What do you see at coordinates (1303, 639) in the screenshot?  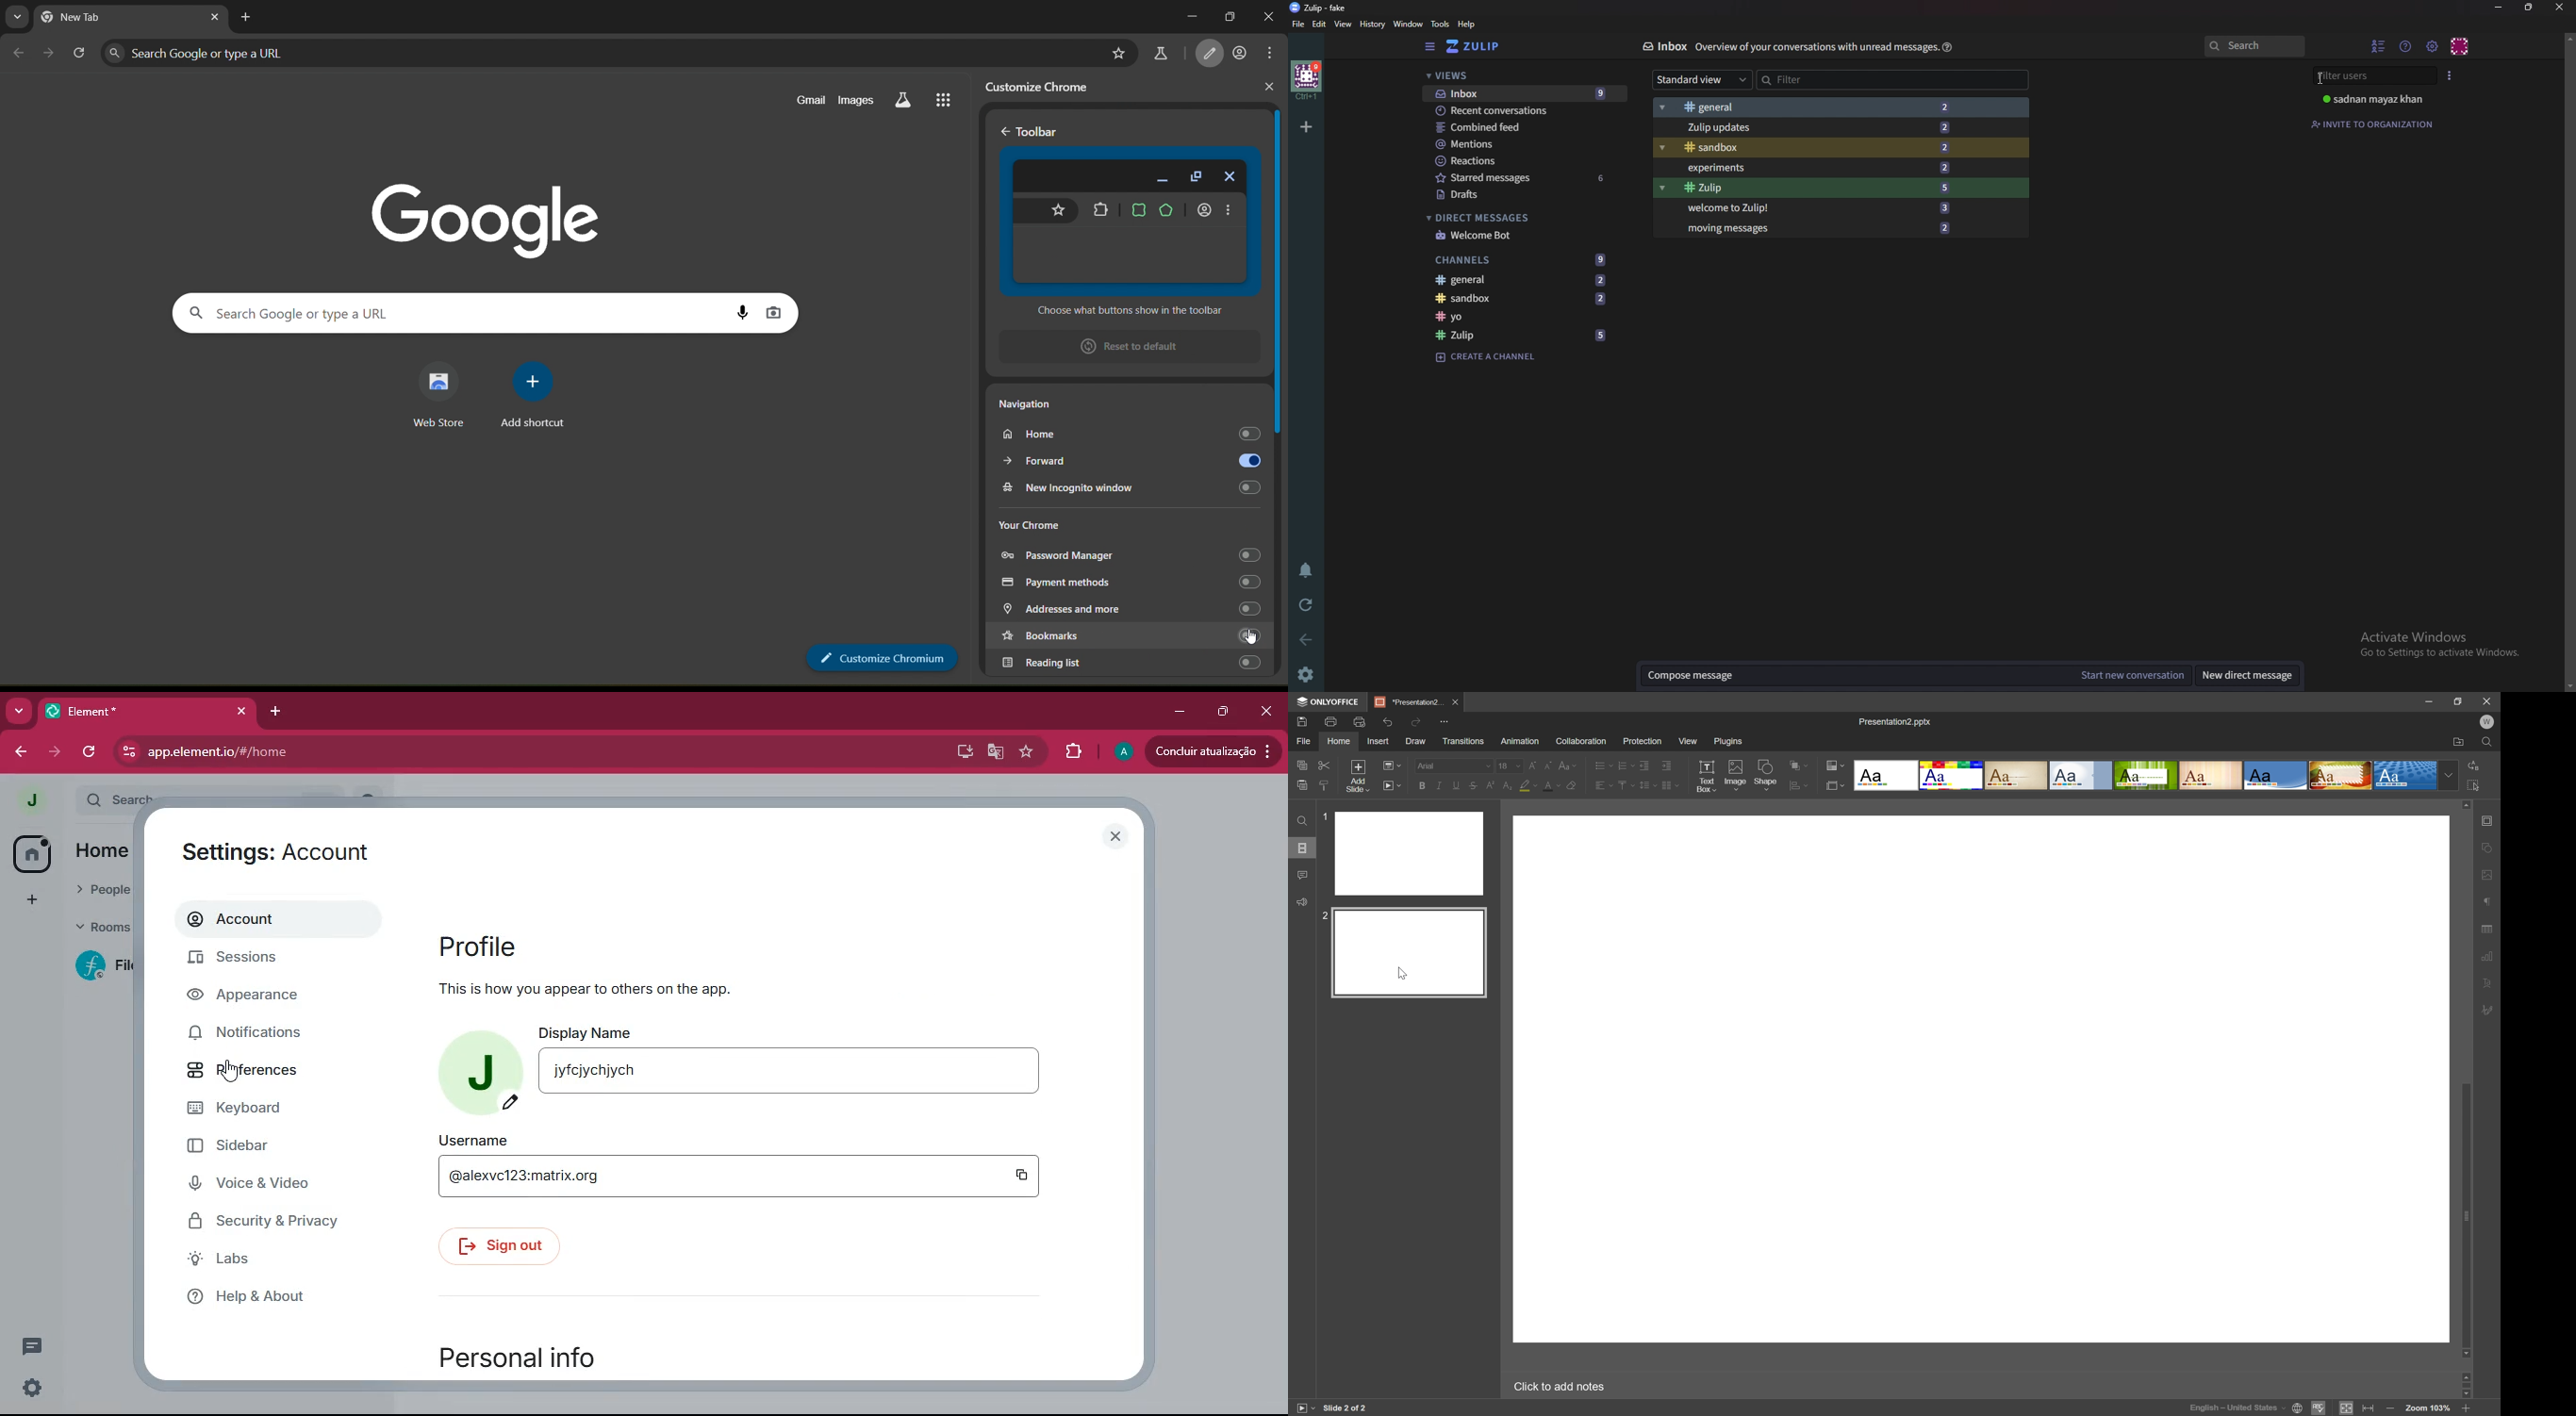 I see `back` at bounding box center [1303, 639].